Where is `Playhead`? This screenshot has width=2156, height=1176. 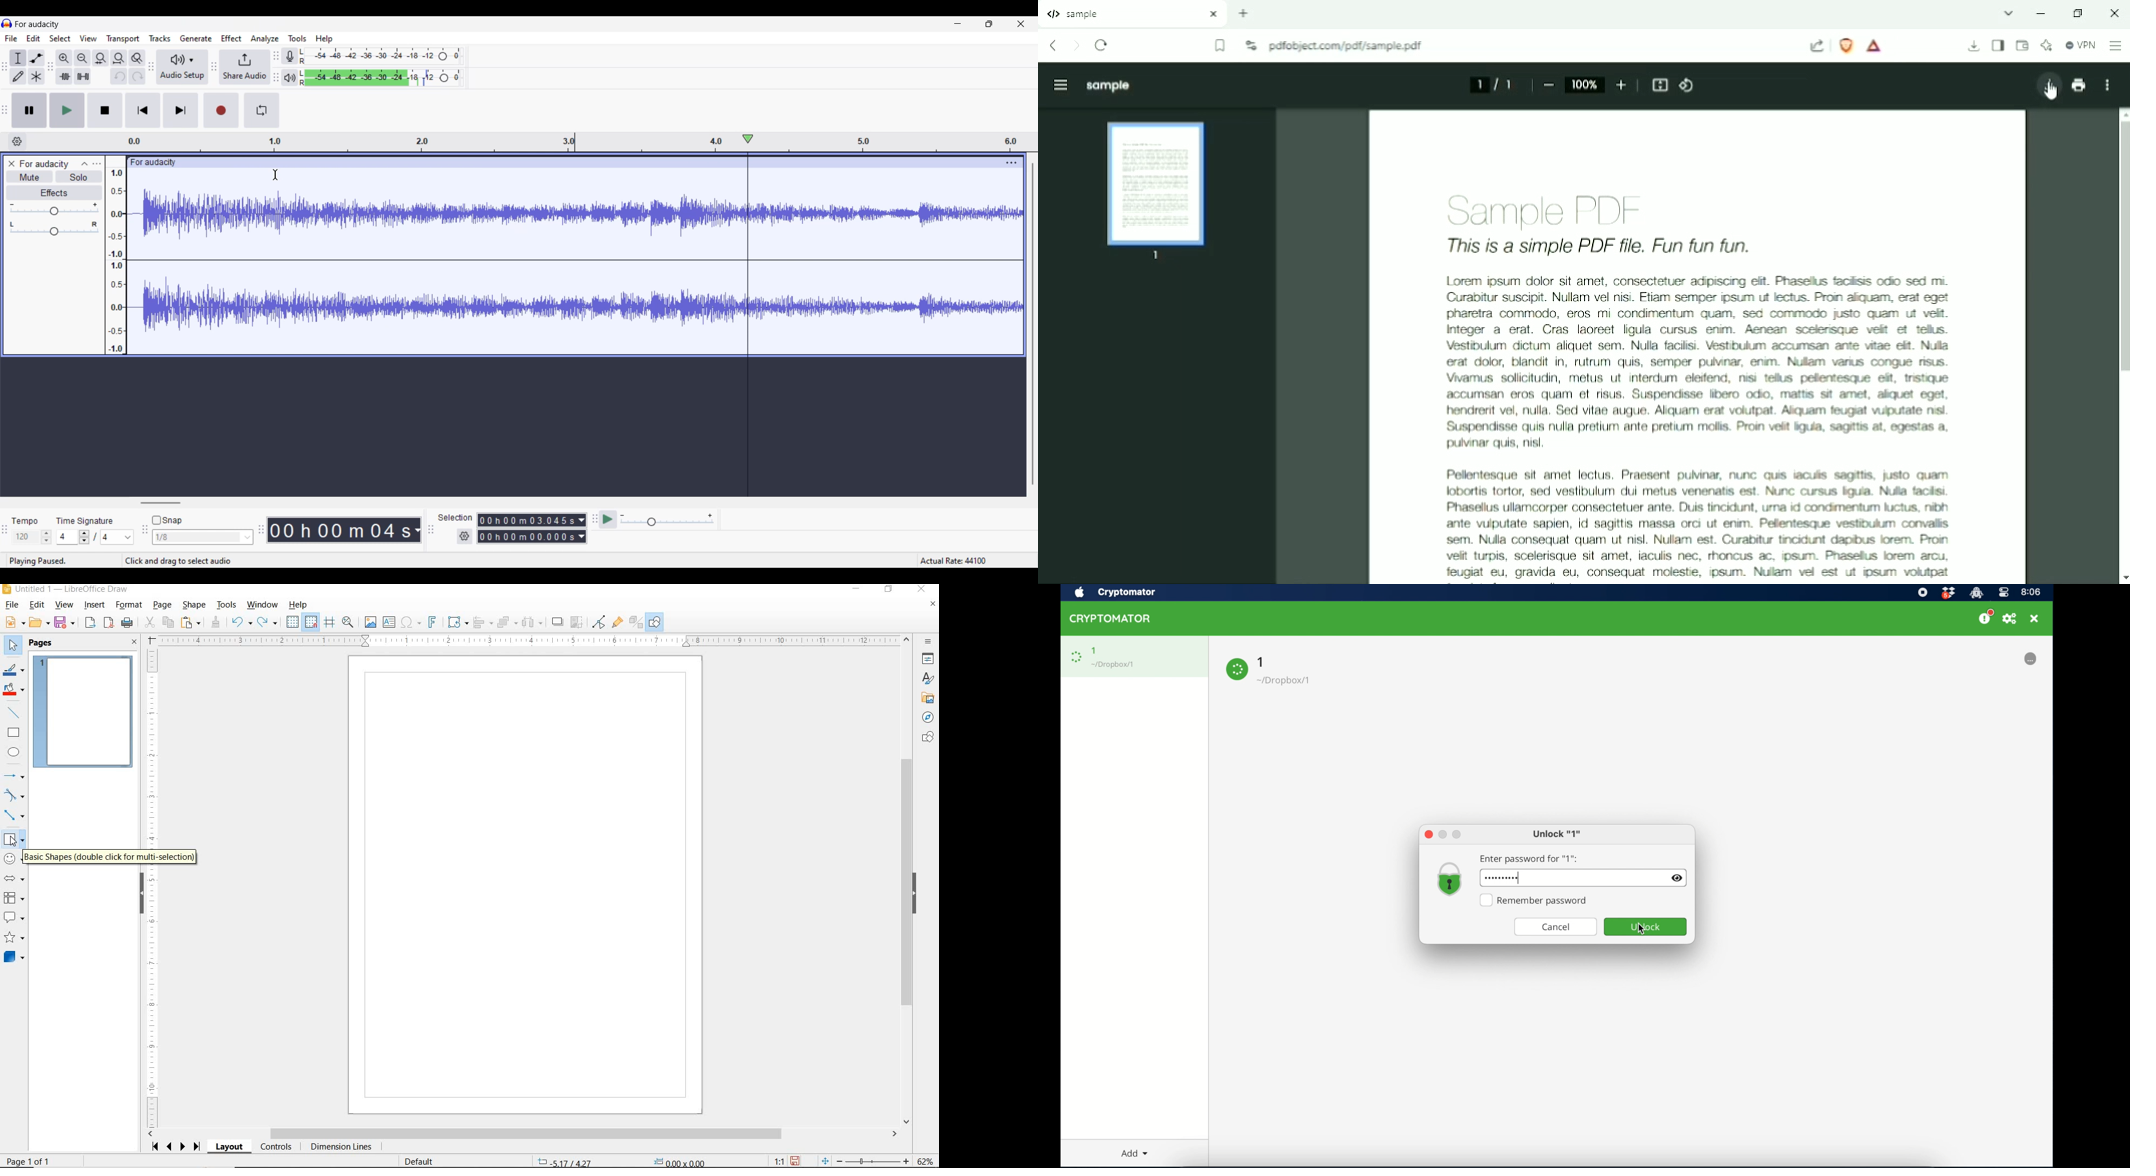 Playhead is located at coordinates (748, 315).